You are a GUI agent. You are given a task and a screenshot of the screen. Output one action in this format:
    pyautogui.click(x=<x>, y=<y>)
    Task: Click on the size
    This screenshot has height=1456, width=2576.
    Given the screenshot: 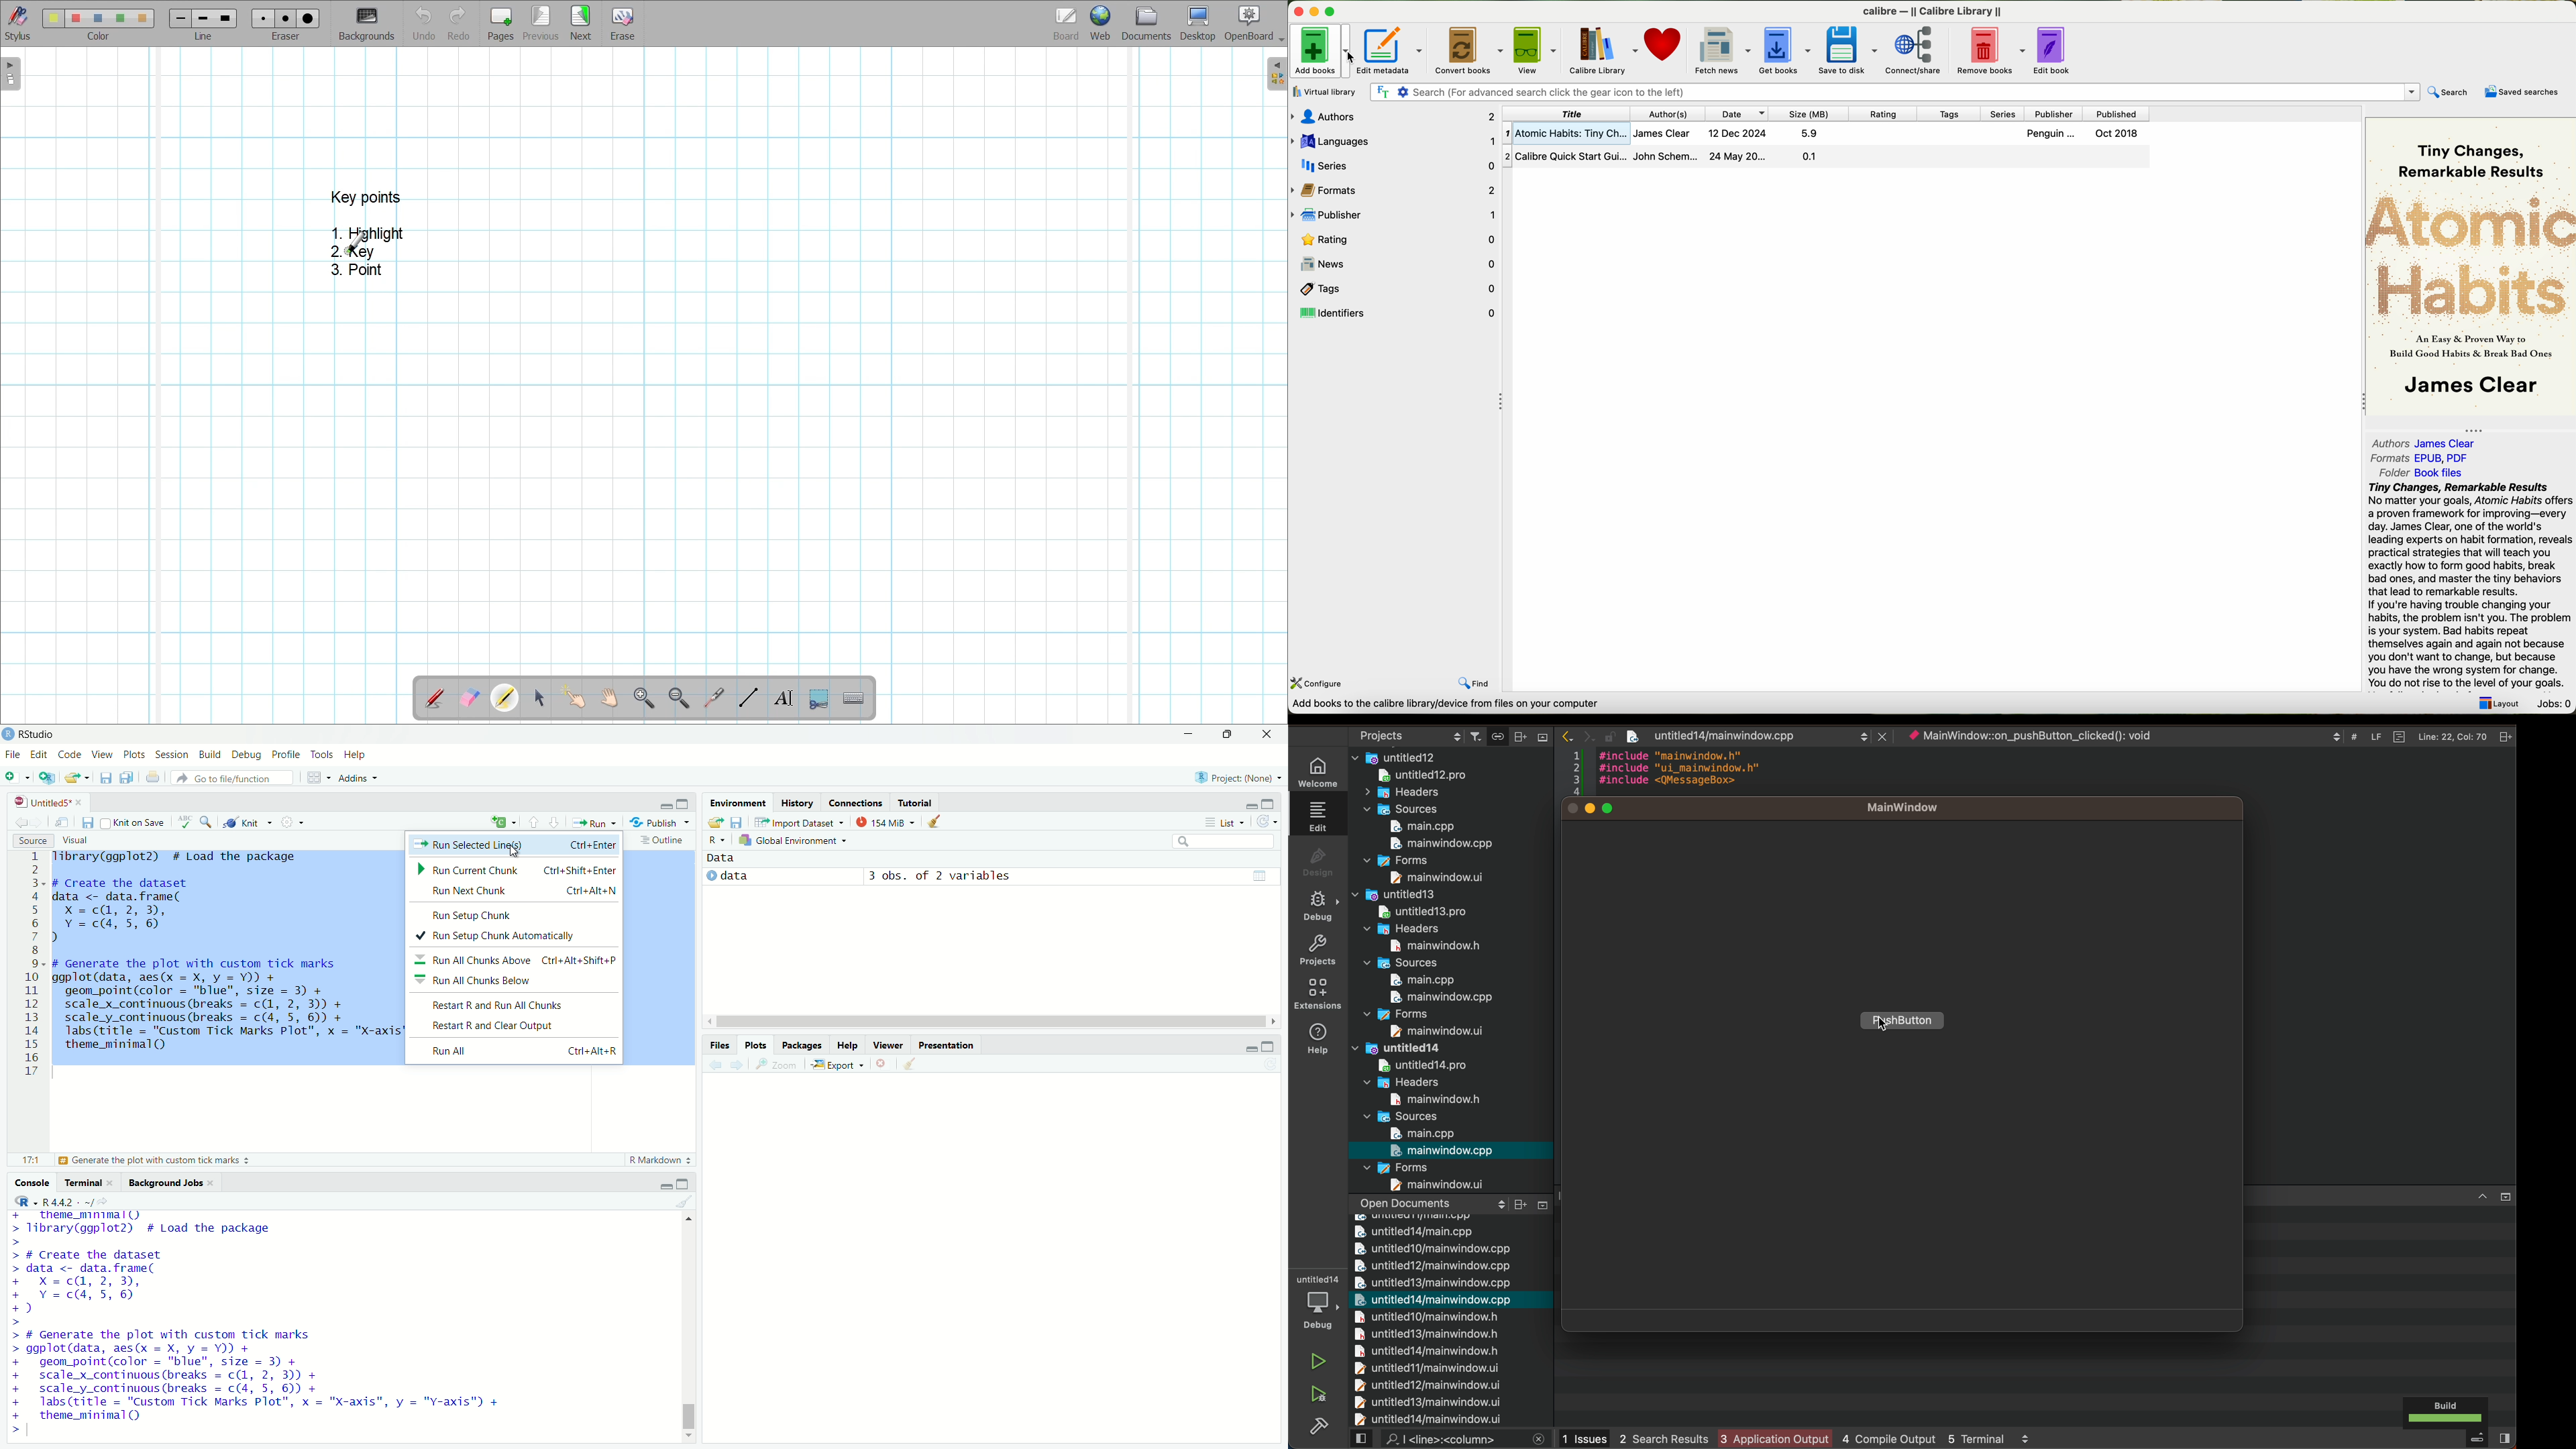 What is the action you would take?
    pyautogui.click(x=1806, y=113)
    